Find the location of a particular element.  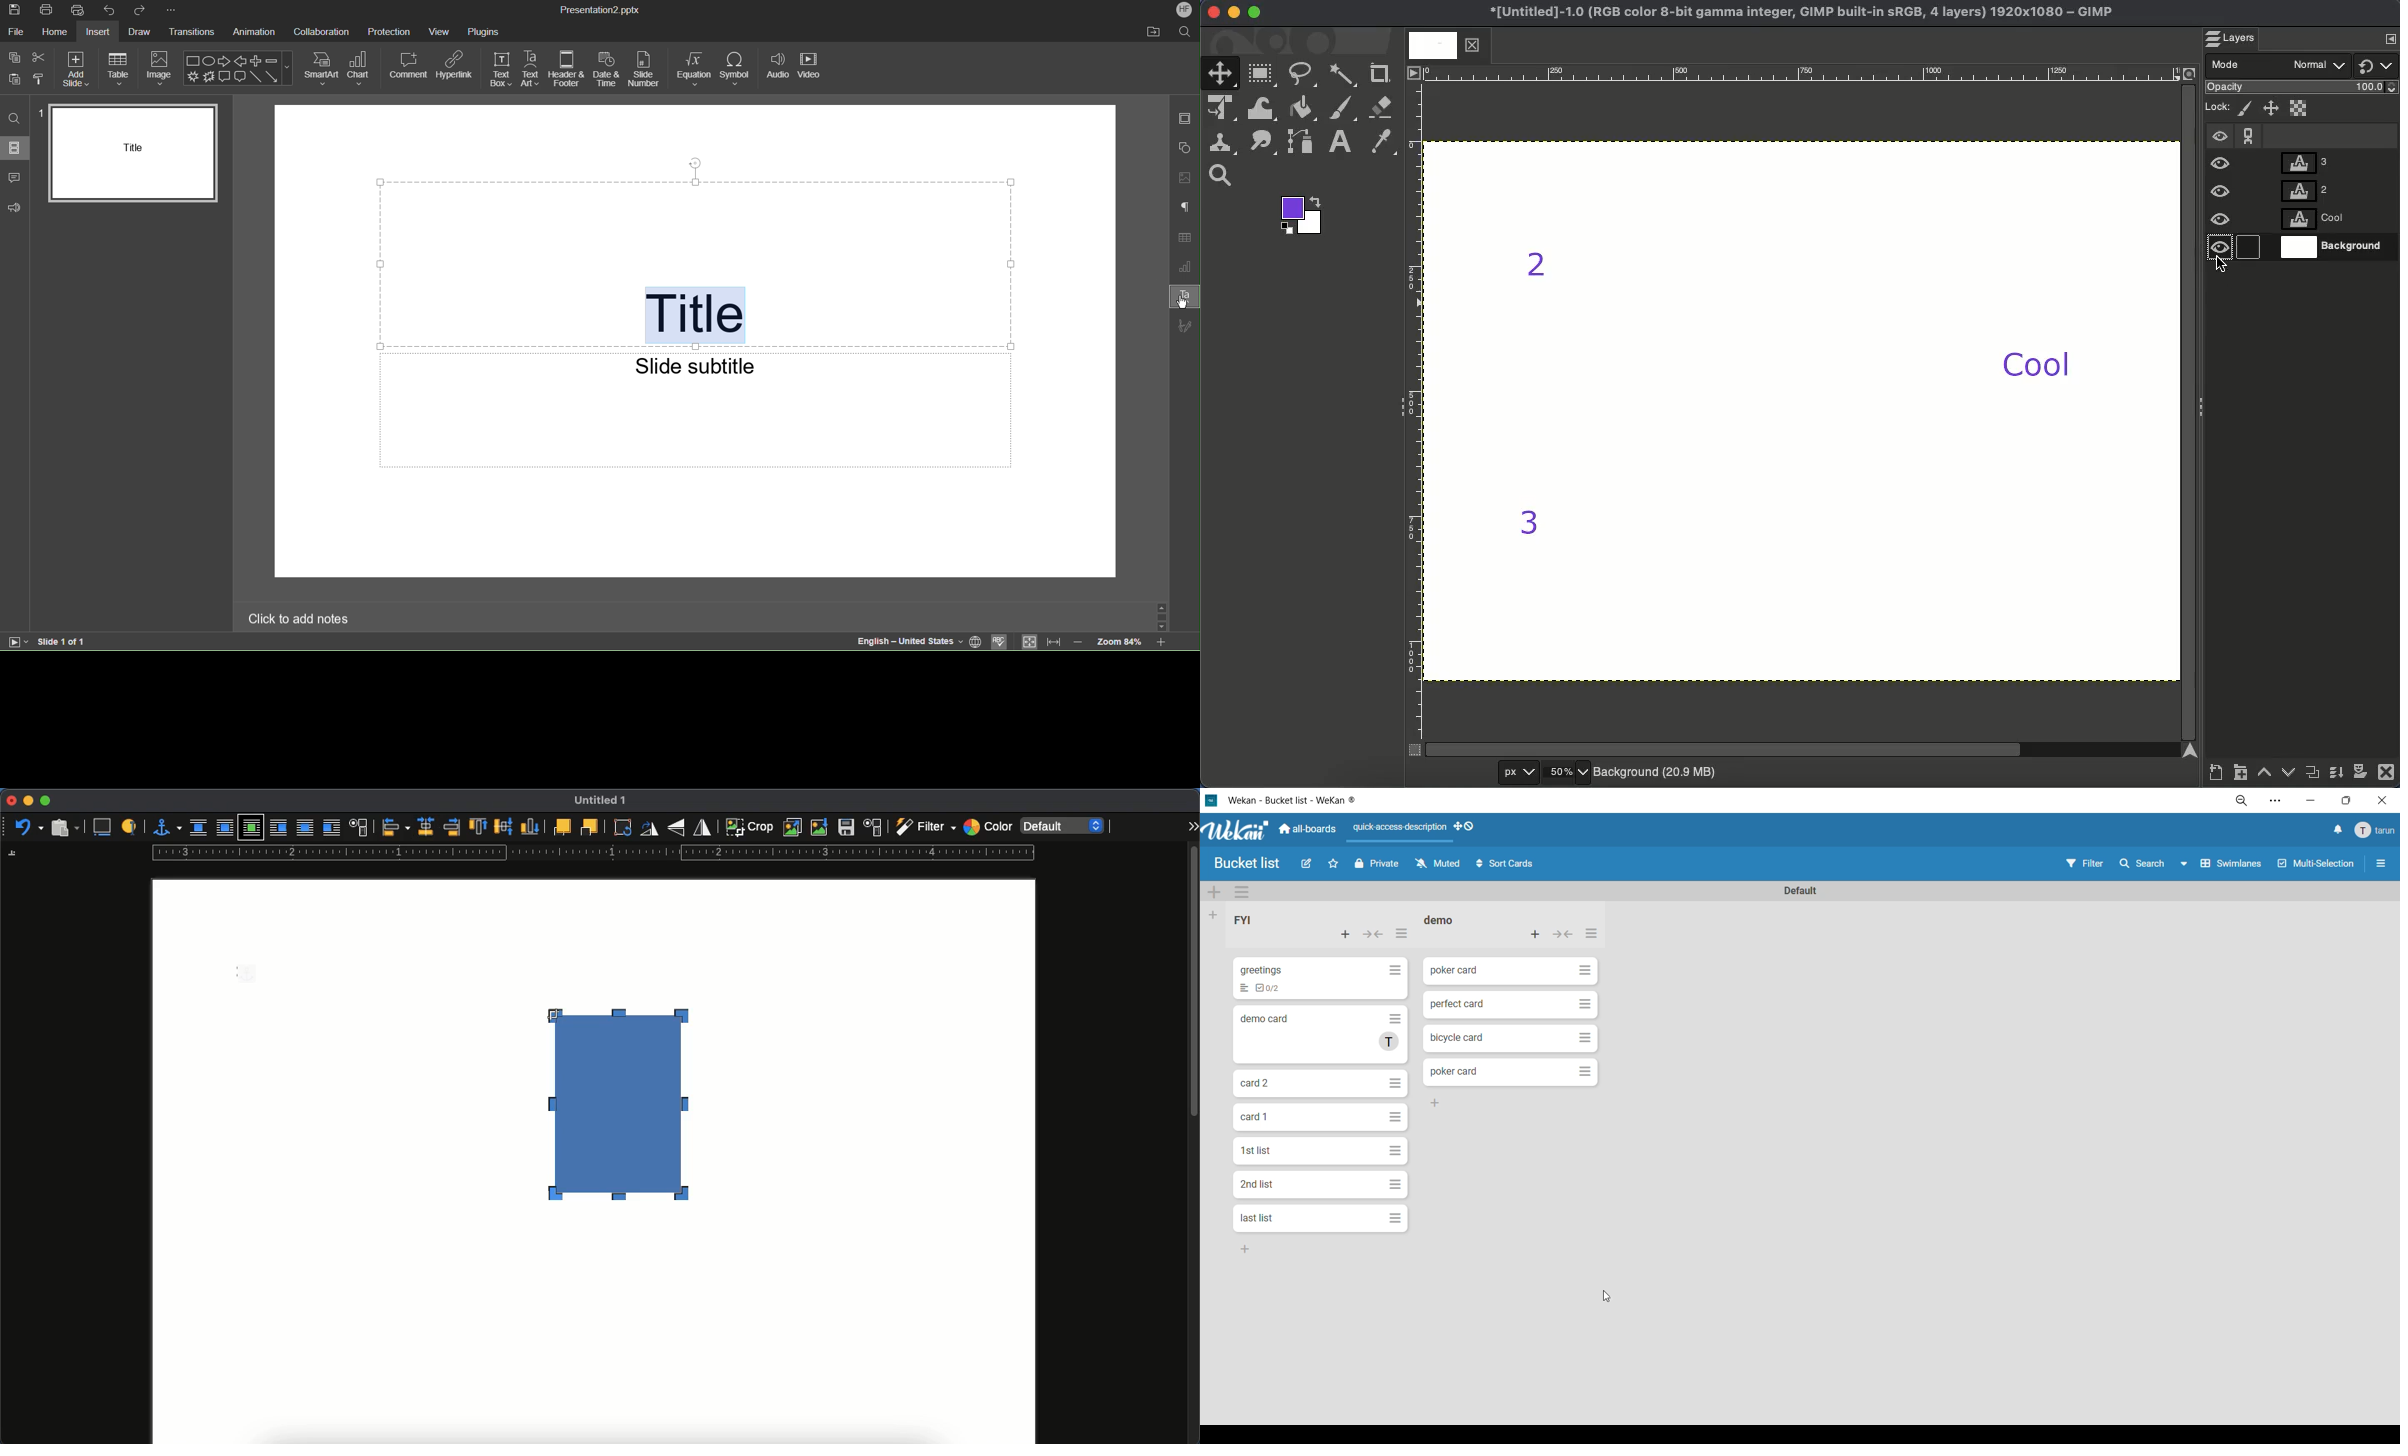

Quick Print is located at coordinates (78, 10).